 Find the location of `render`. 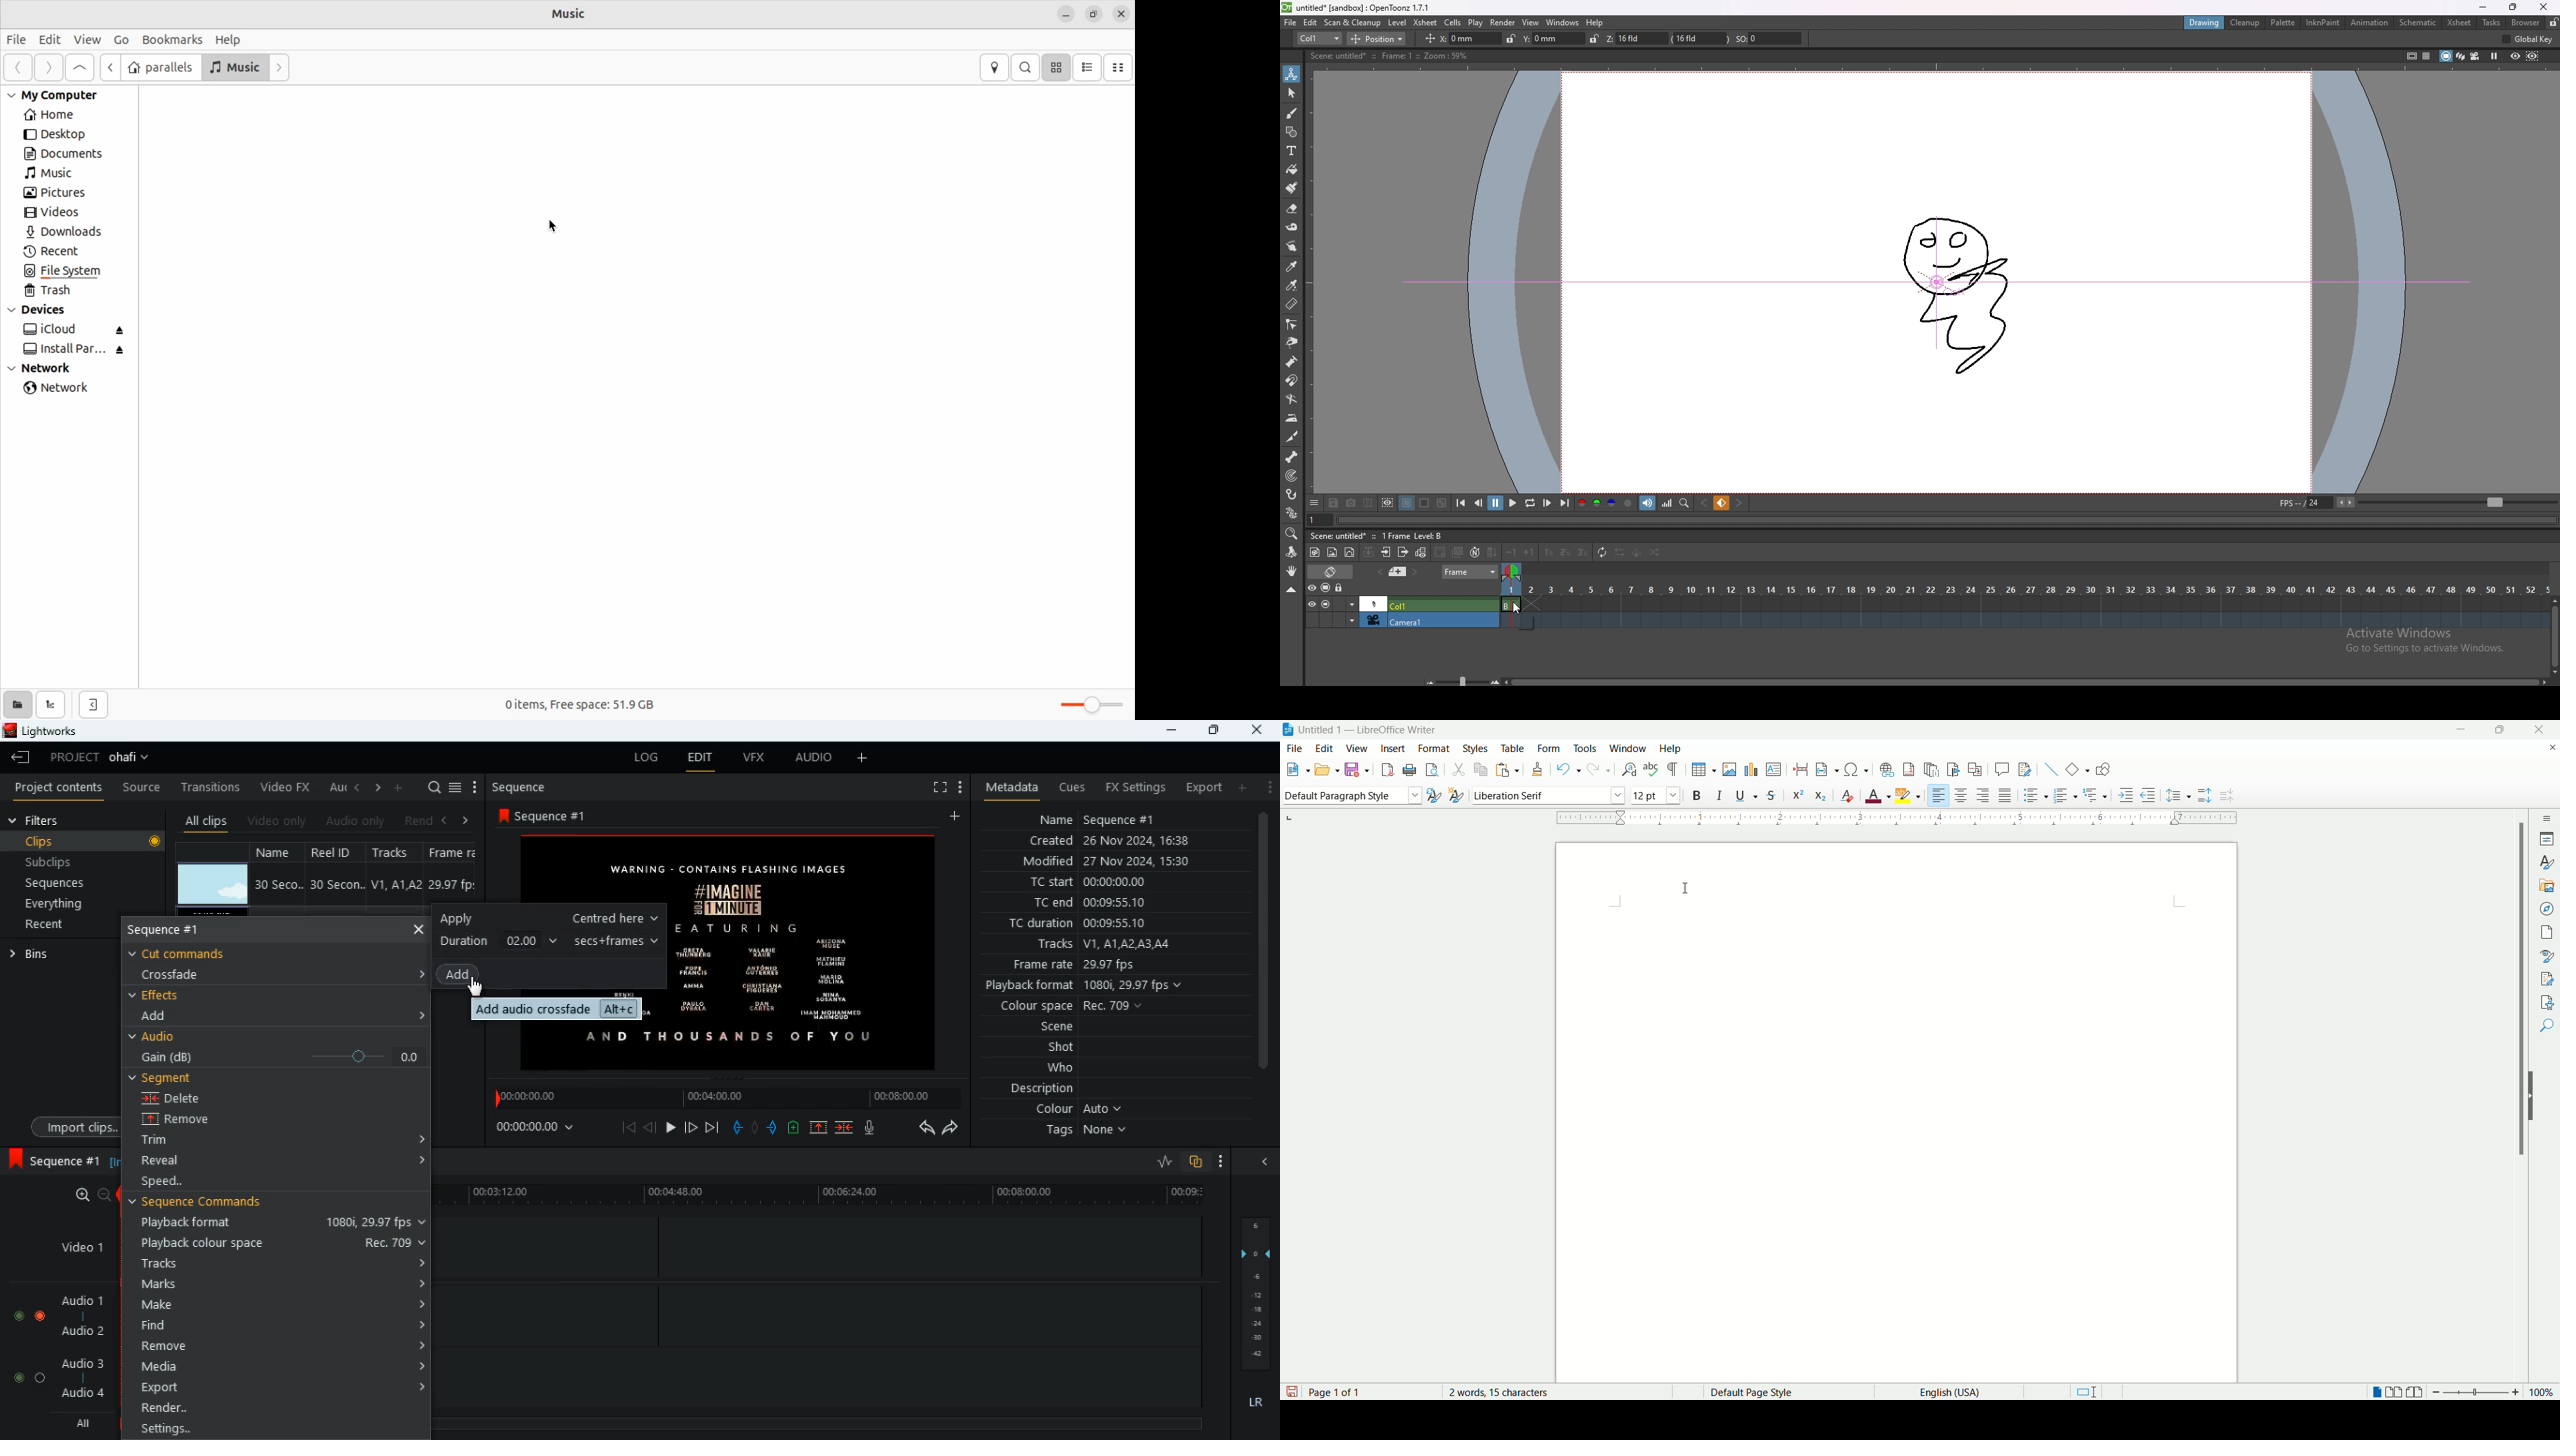

render is located at coordinates (281, 1408).